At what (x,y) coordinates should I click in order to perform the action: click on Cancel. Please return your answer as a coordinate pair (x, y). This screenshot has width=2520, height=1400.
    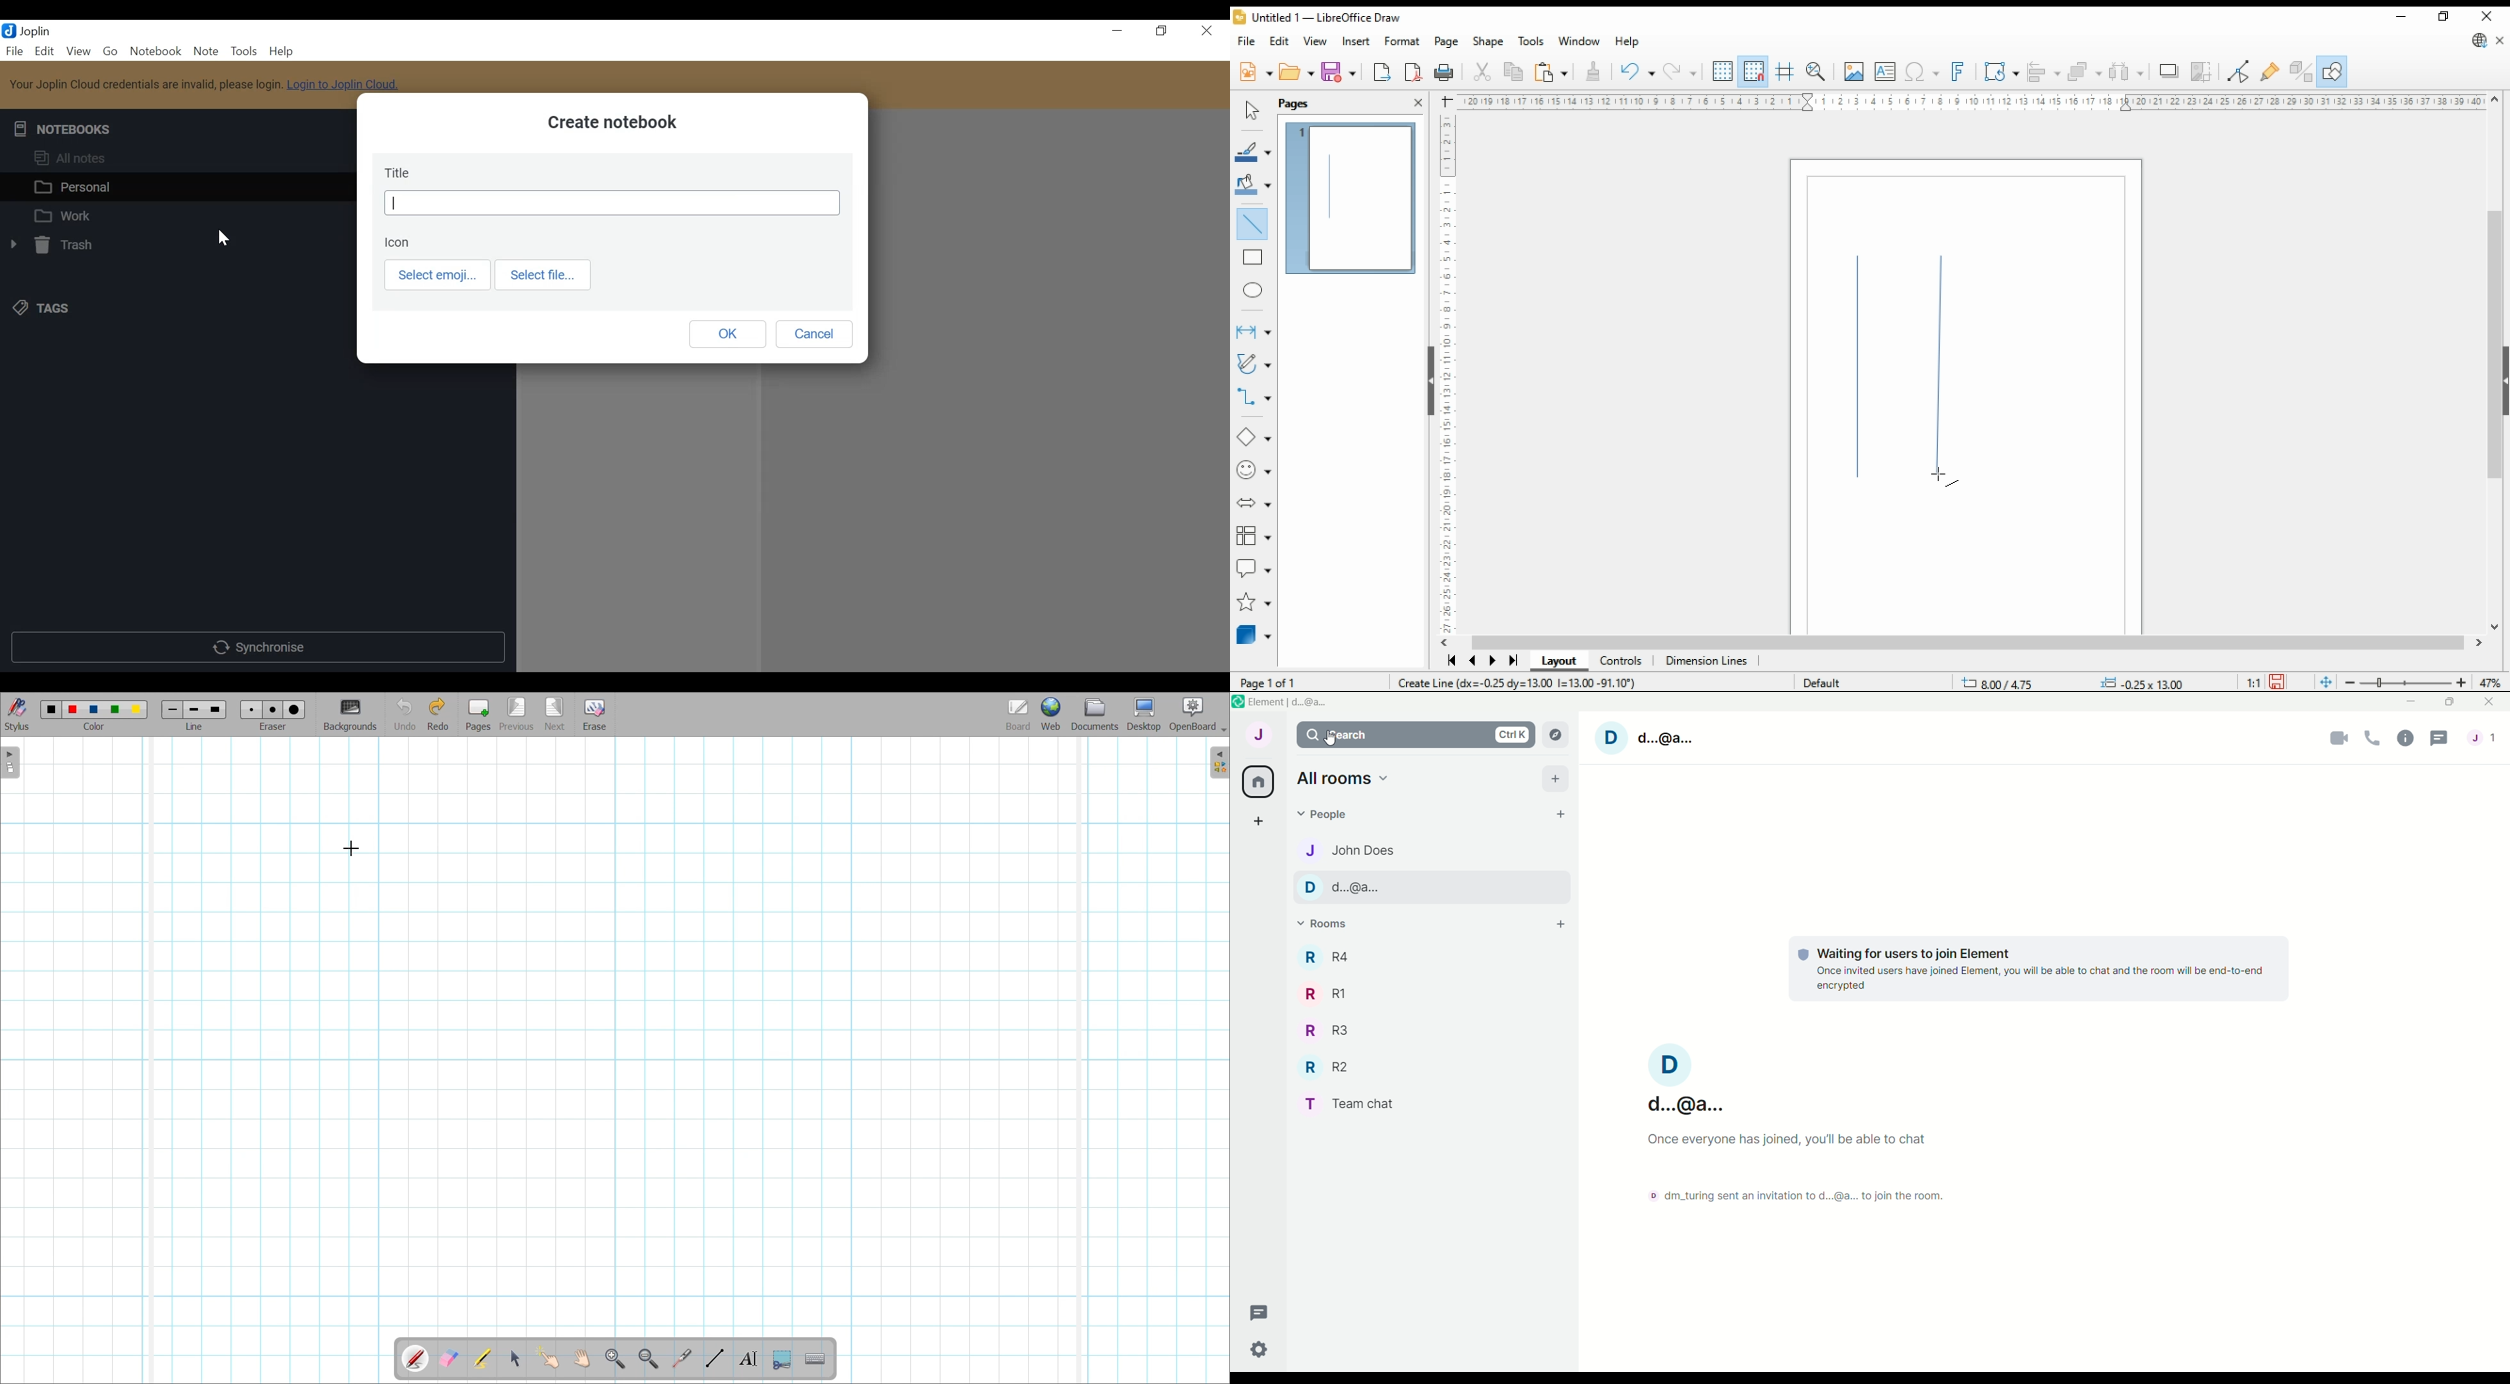
    Looking at the image, I should click on (818, 335).